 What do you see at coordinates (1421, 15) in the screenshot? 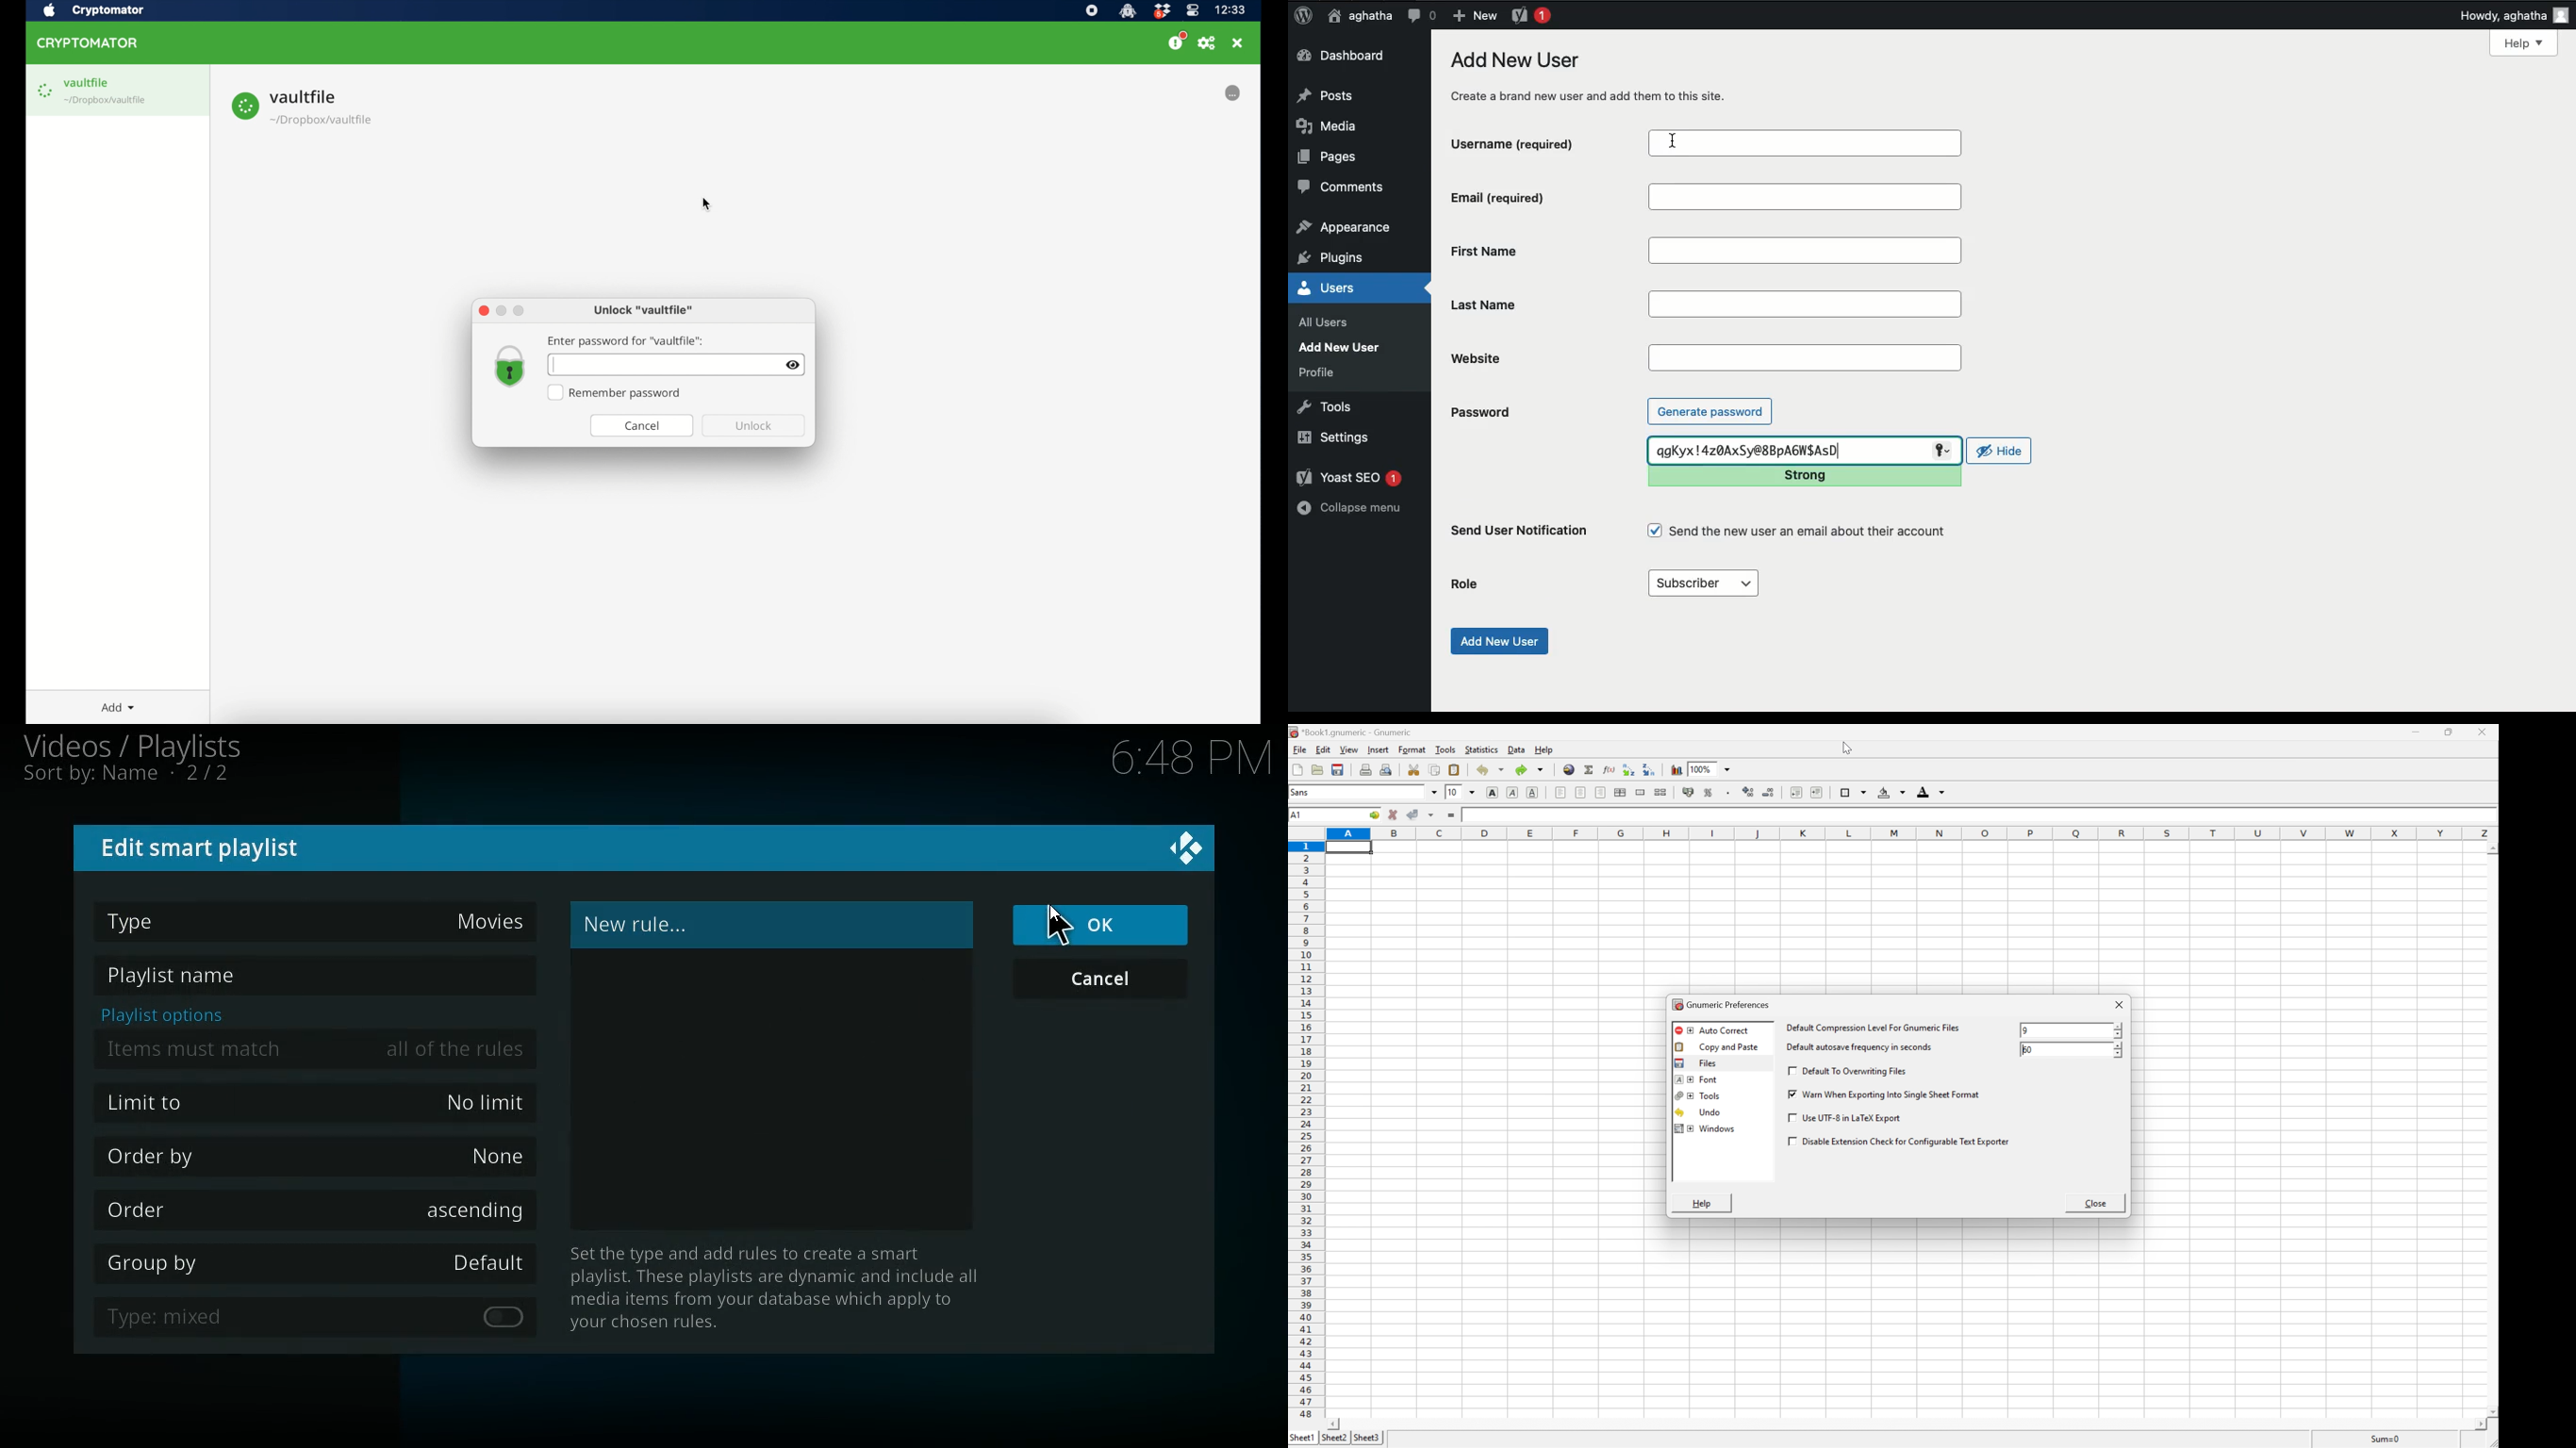
I see `Comment` at bounding box center [1421, 15].